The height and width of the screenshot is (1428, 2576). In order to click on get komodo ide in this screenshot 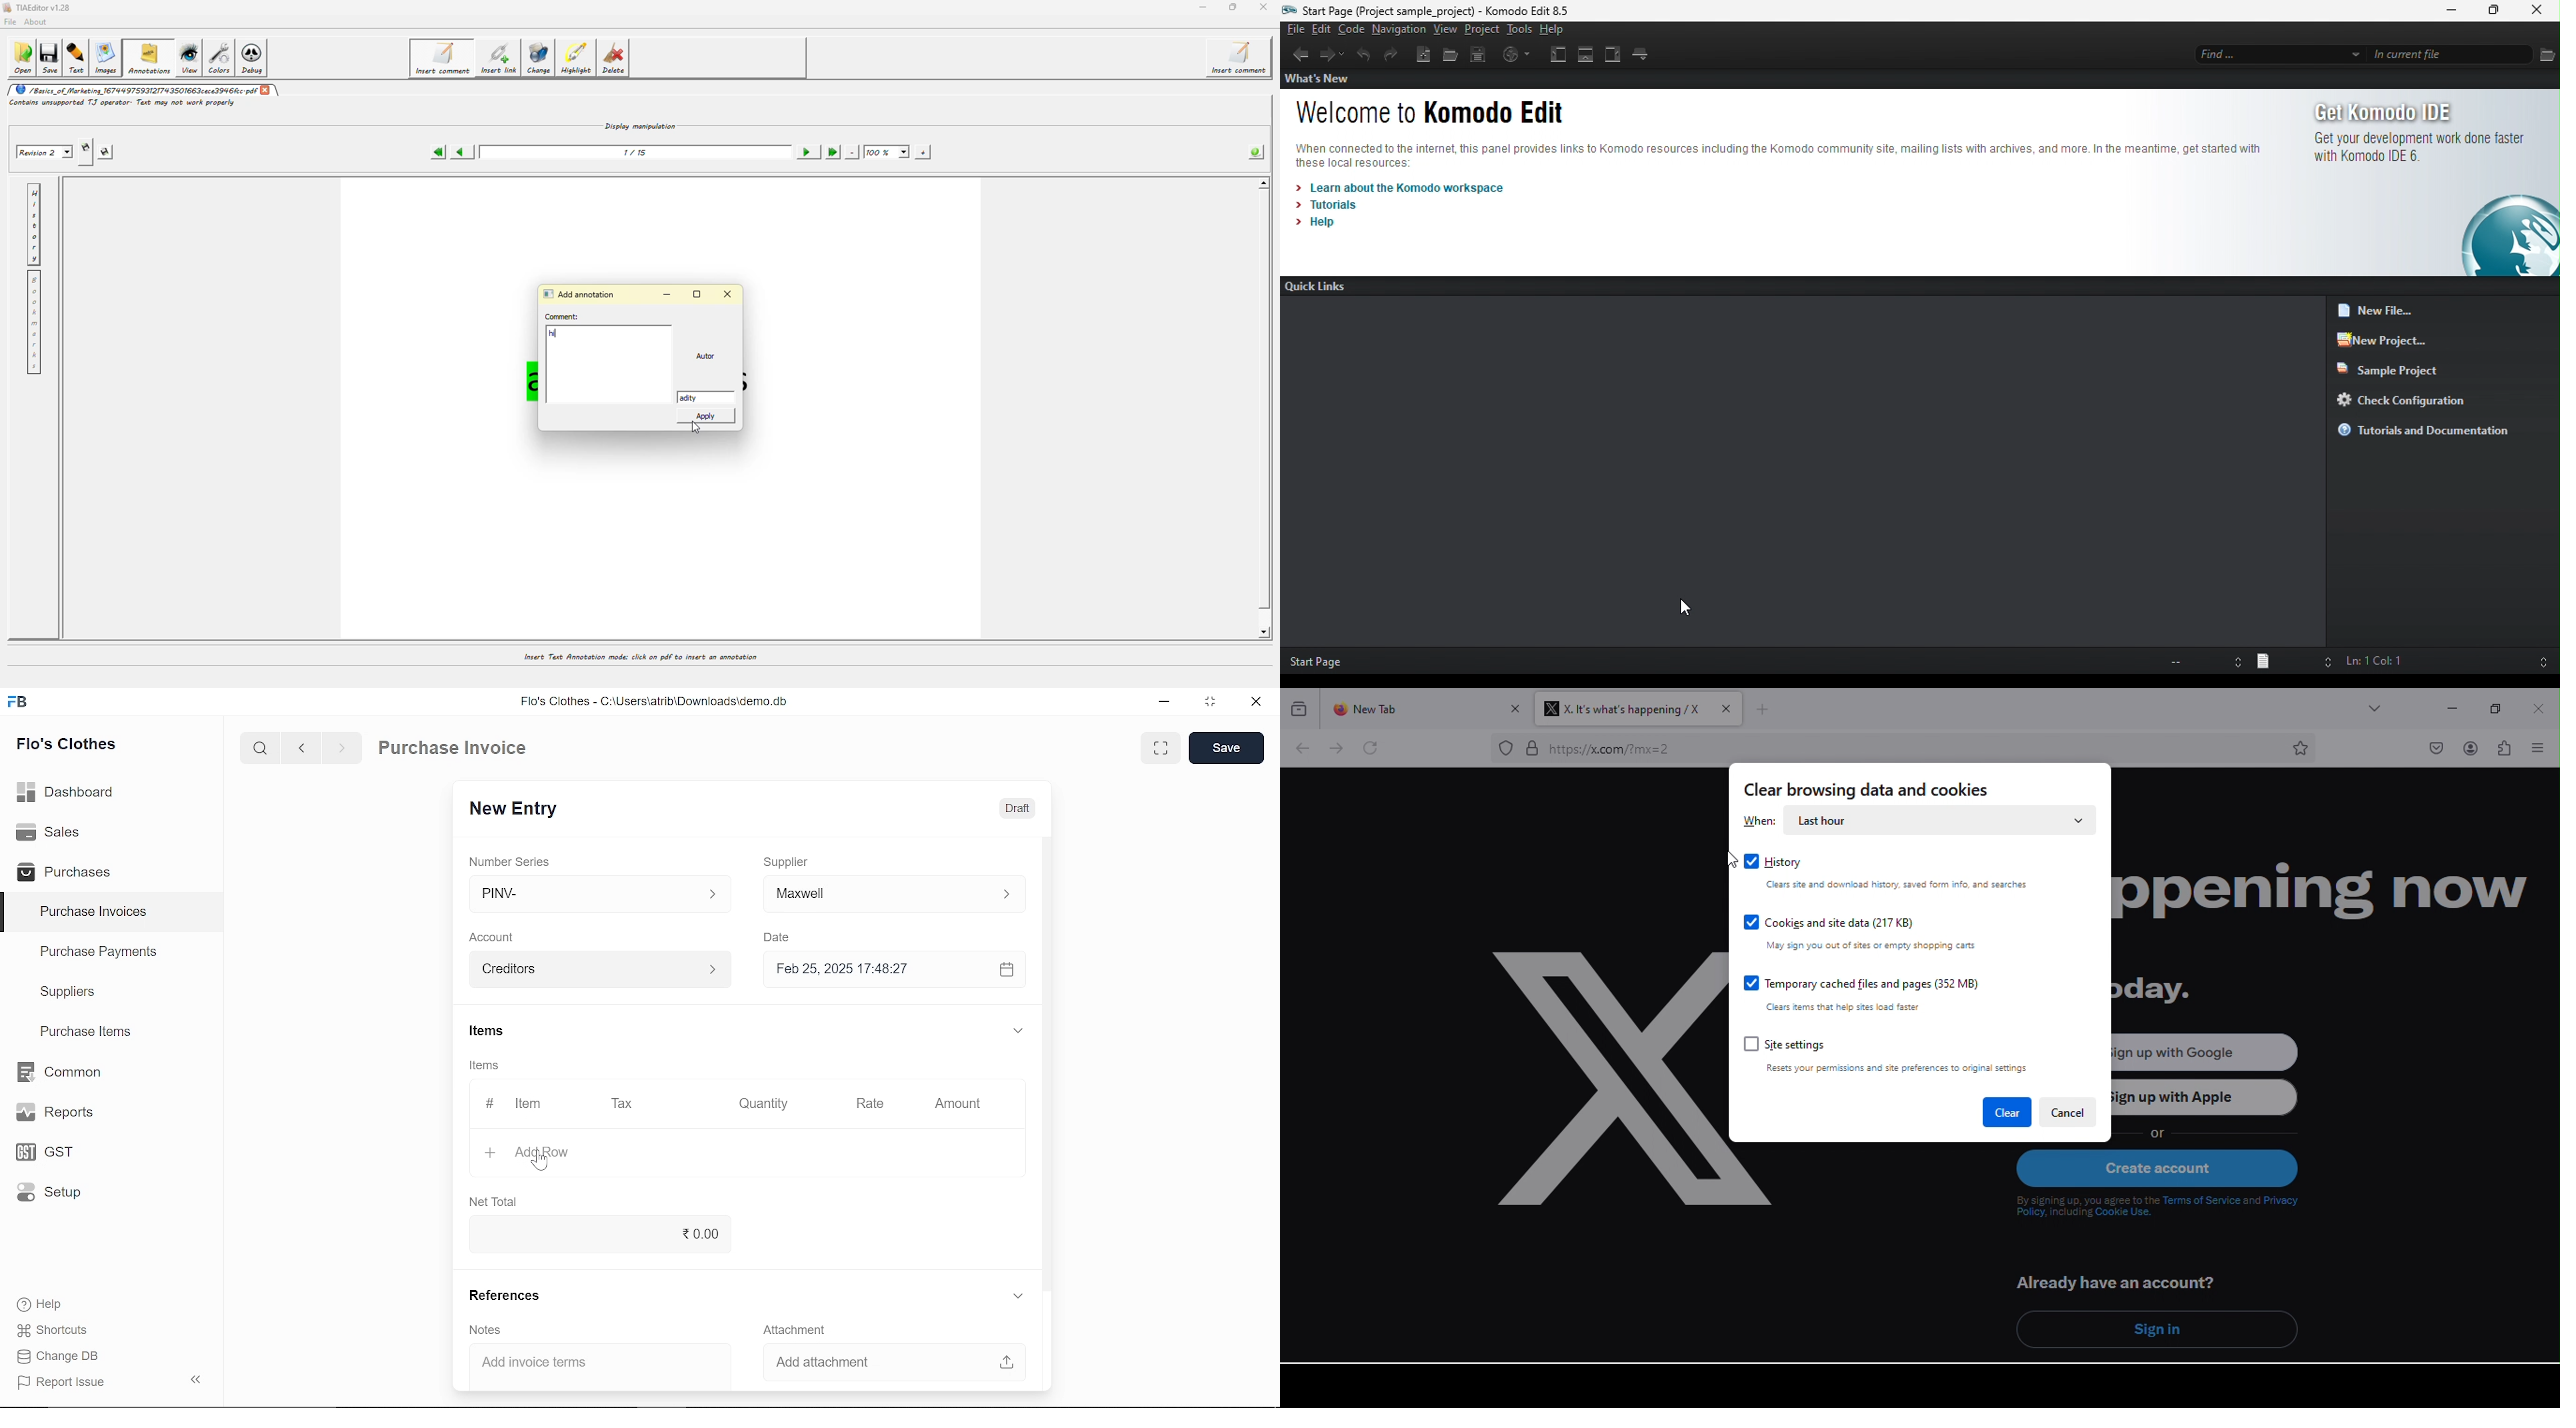, I will do `click(2423, 108)`.